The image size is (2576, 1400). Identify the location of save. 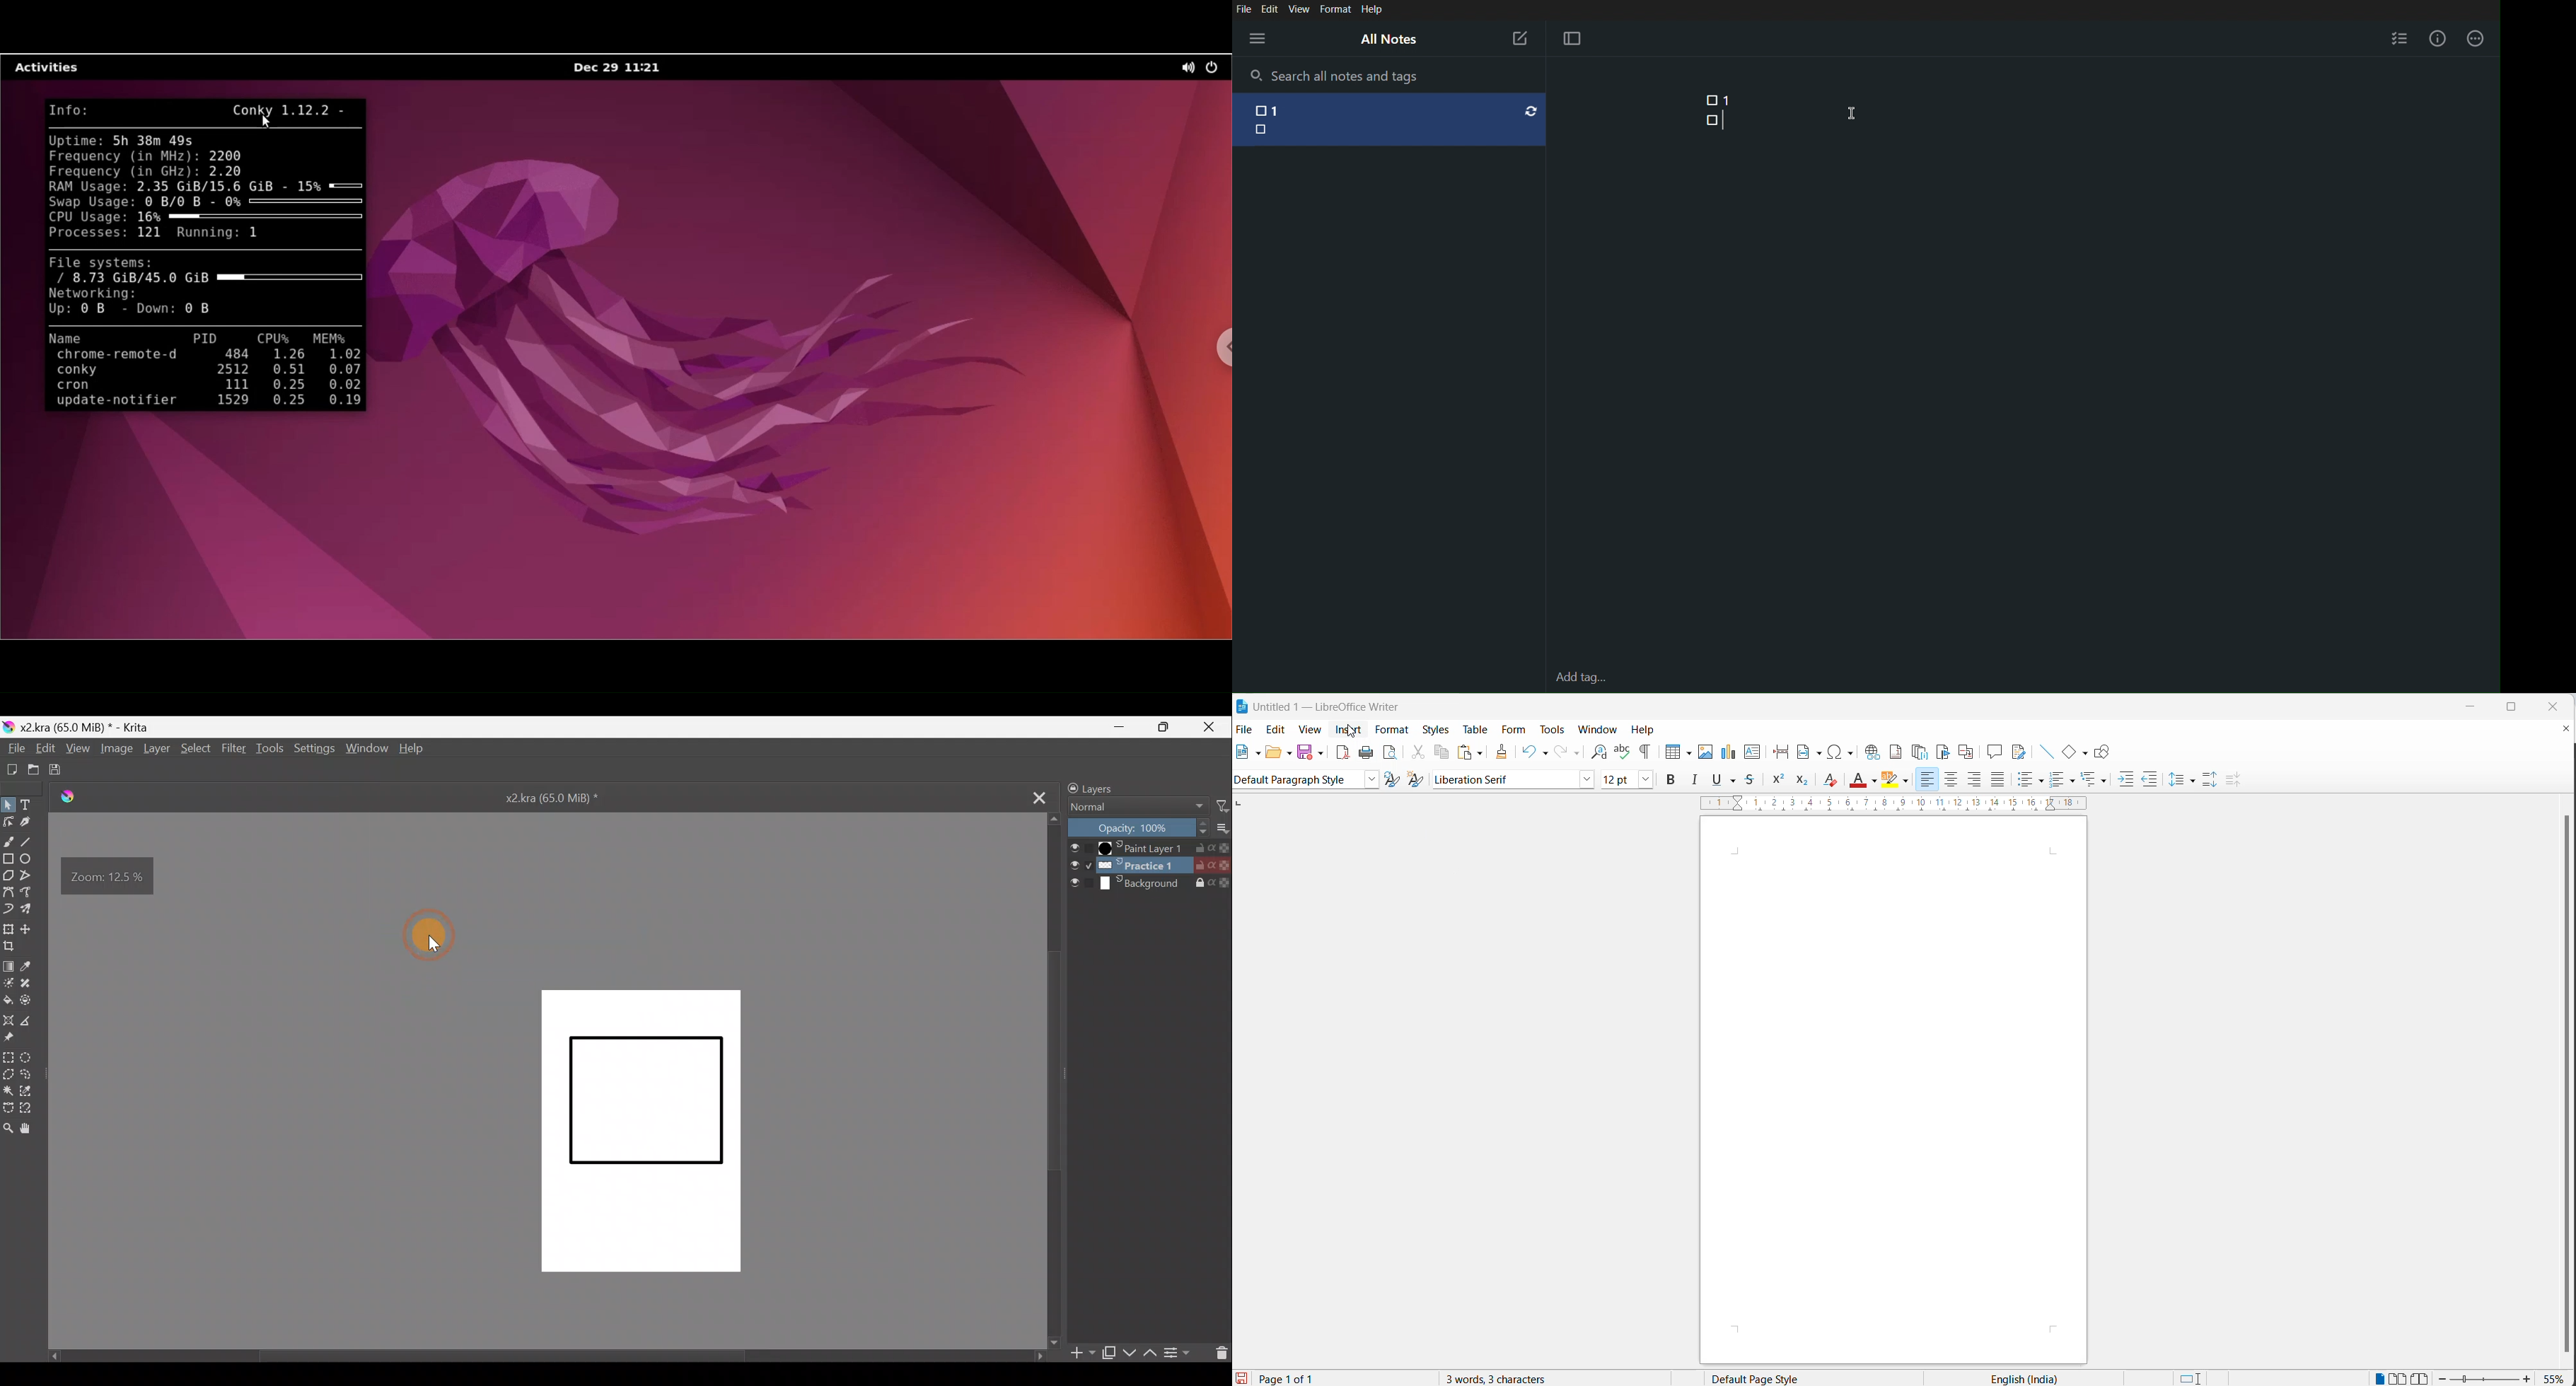
(1241, 1379).